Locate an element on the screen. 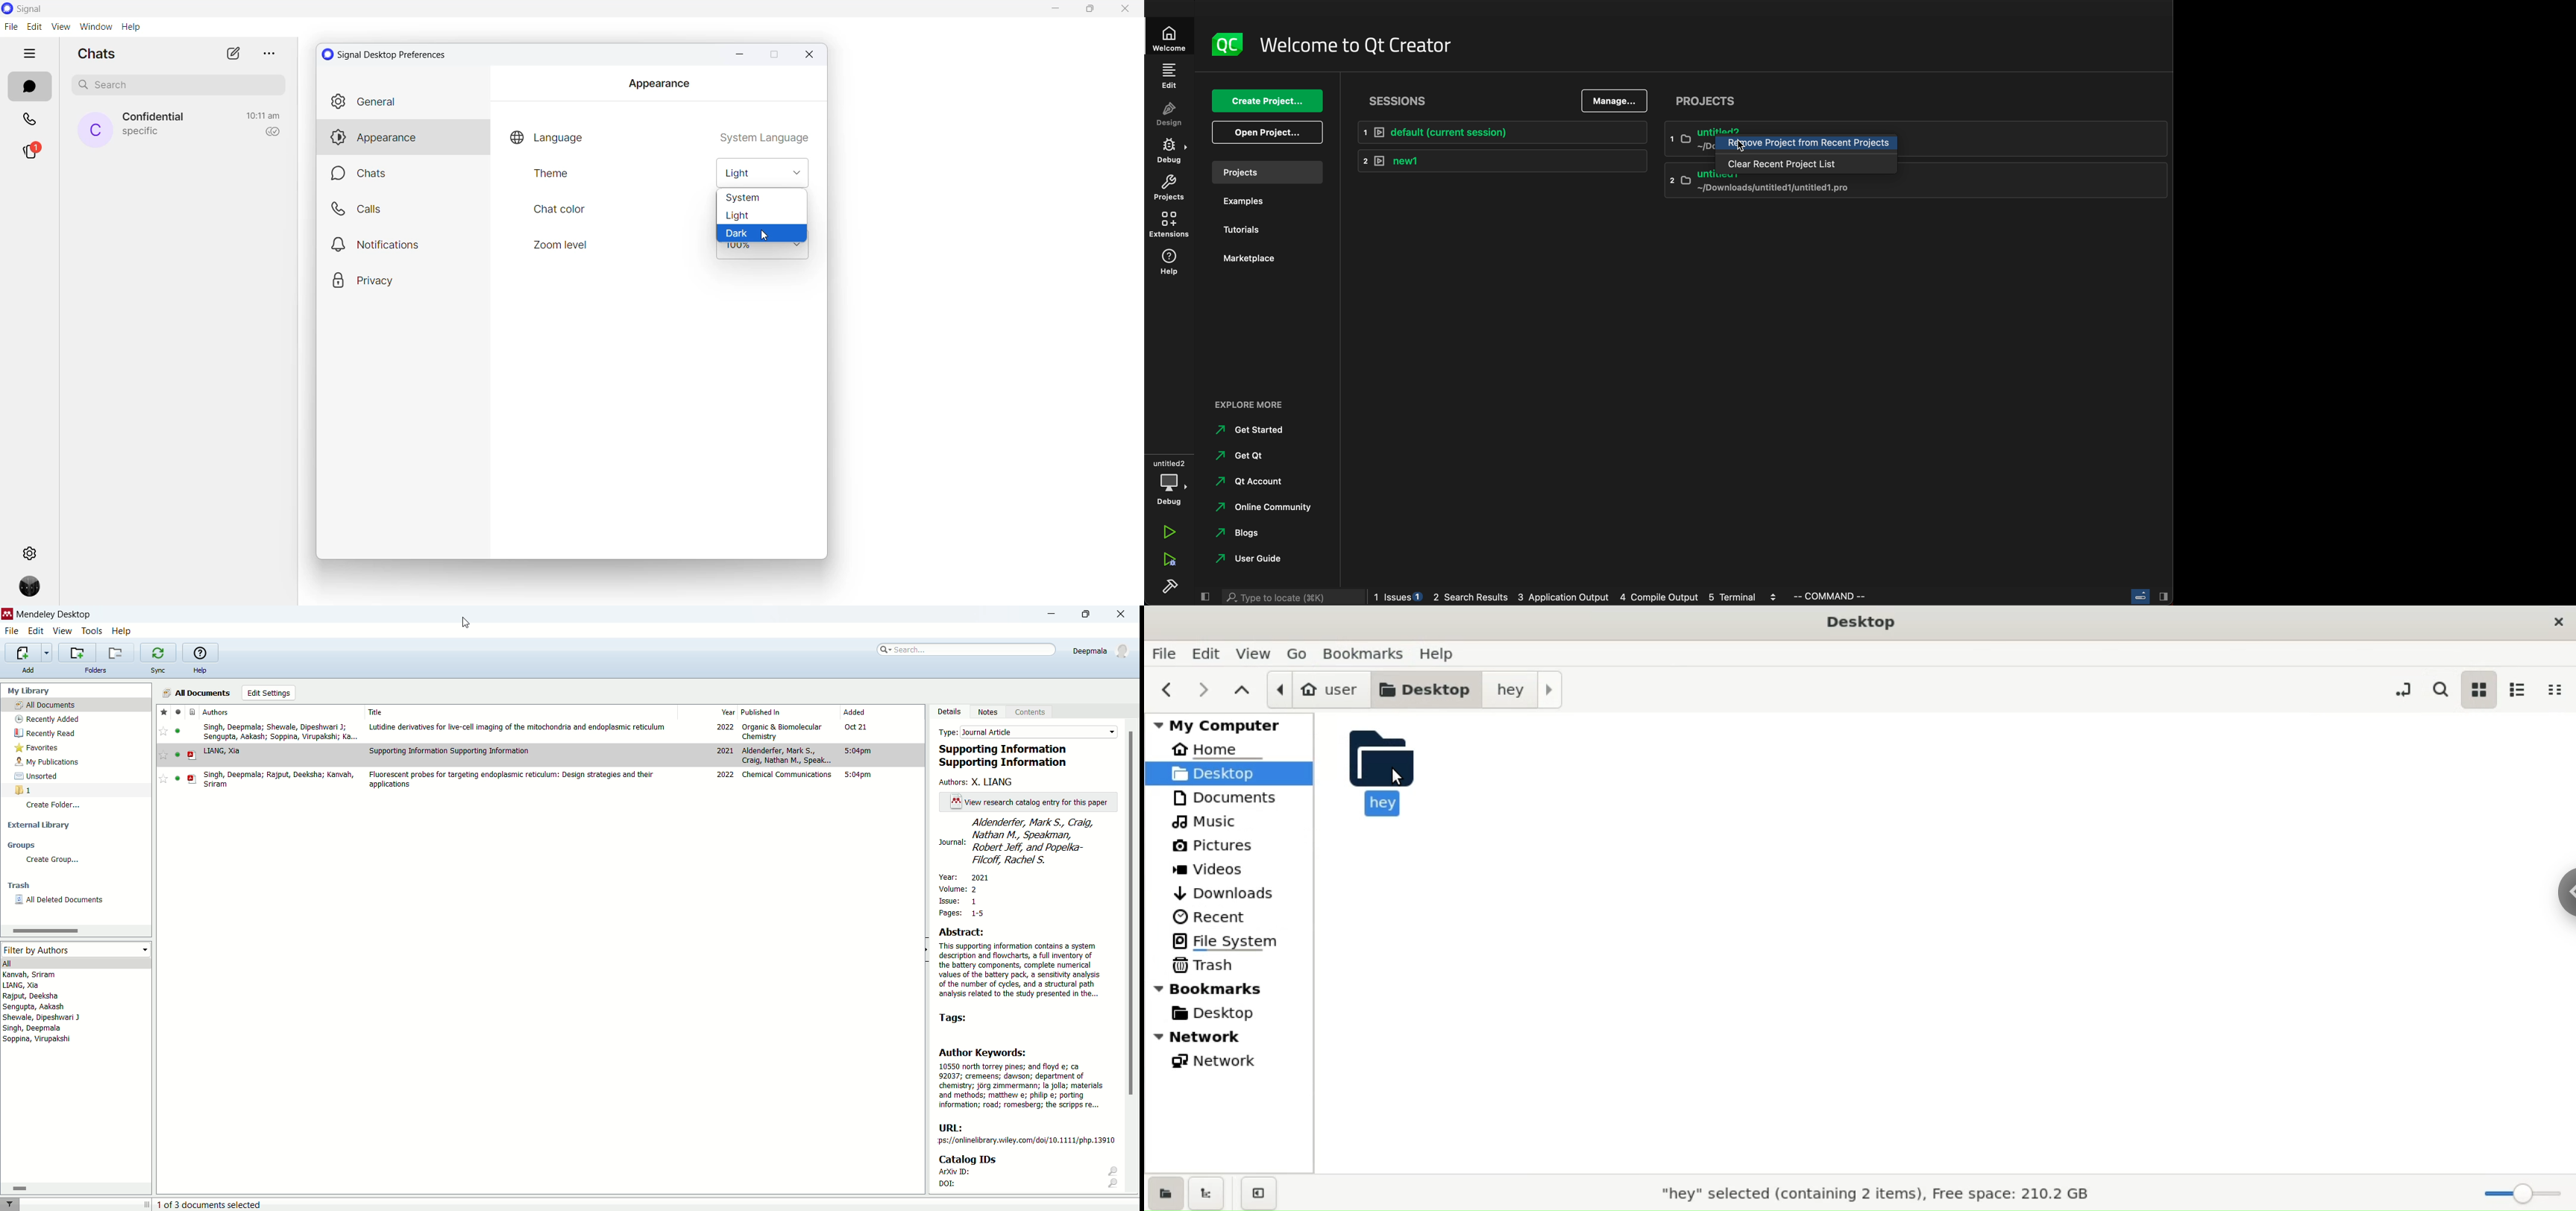 The height and width of the screenshot is (1232, 2576). unread is located at coordinates (178, 778).